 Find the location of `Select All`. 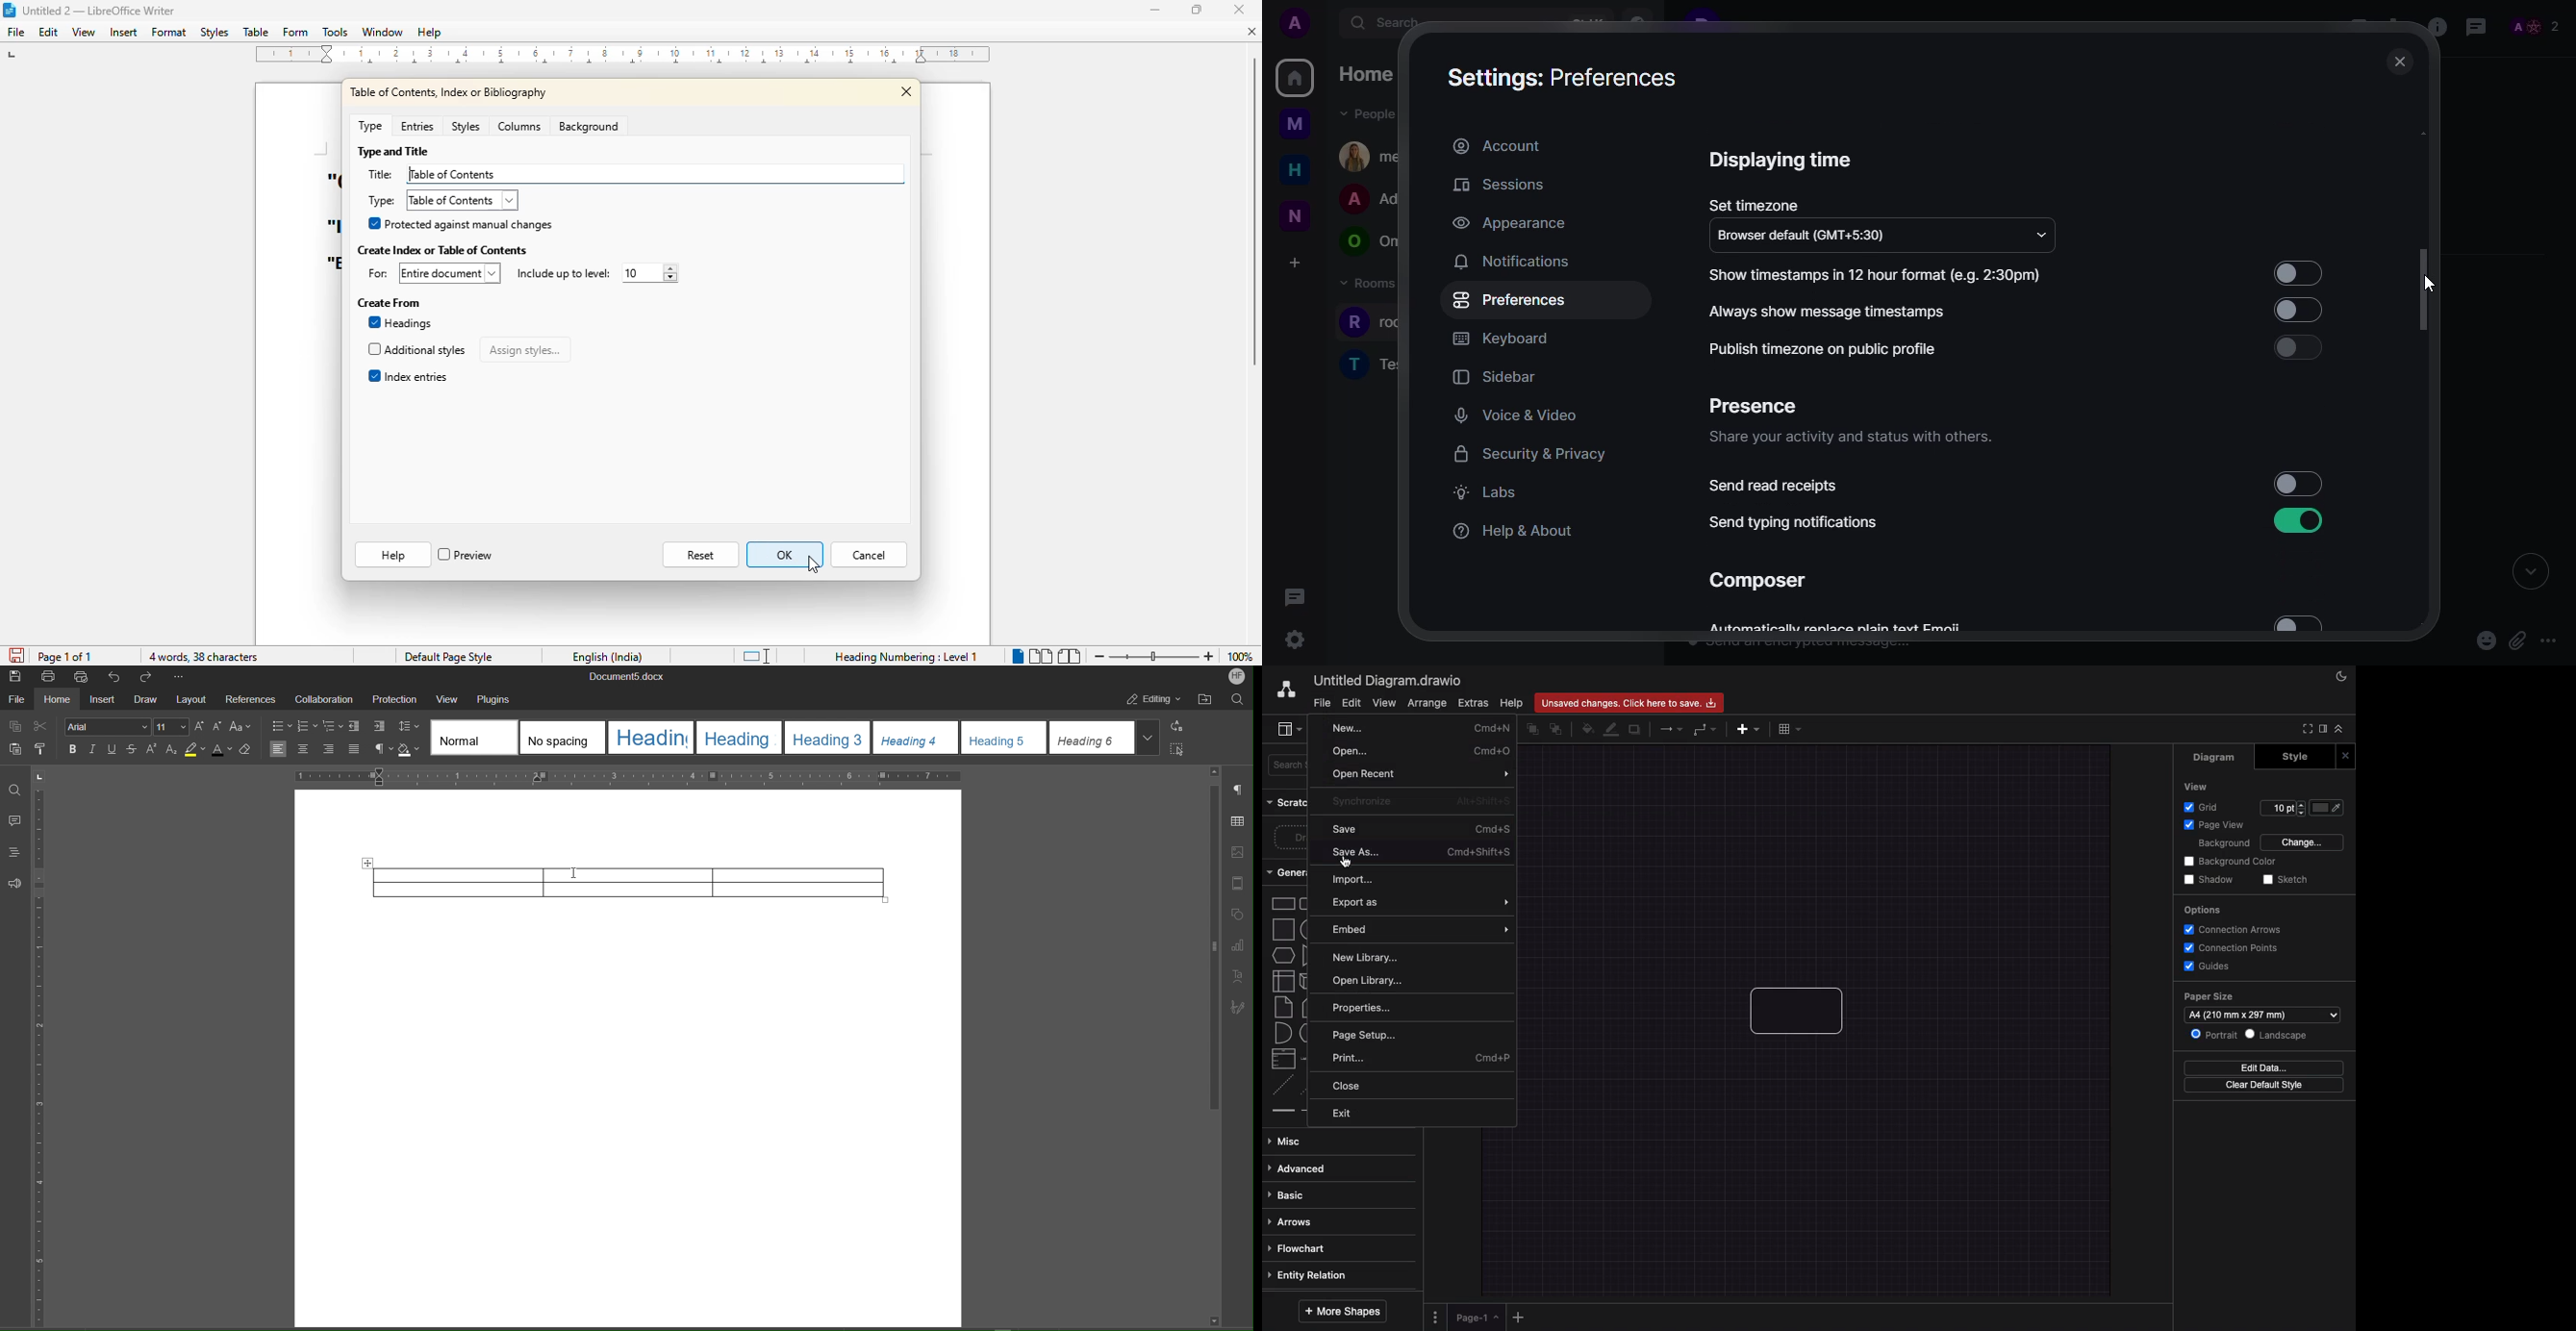

Select All is located at coordinates (1182, 749).